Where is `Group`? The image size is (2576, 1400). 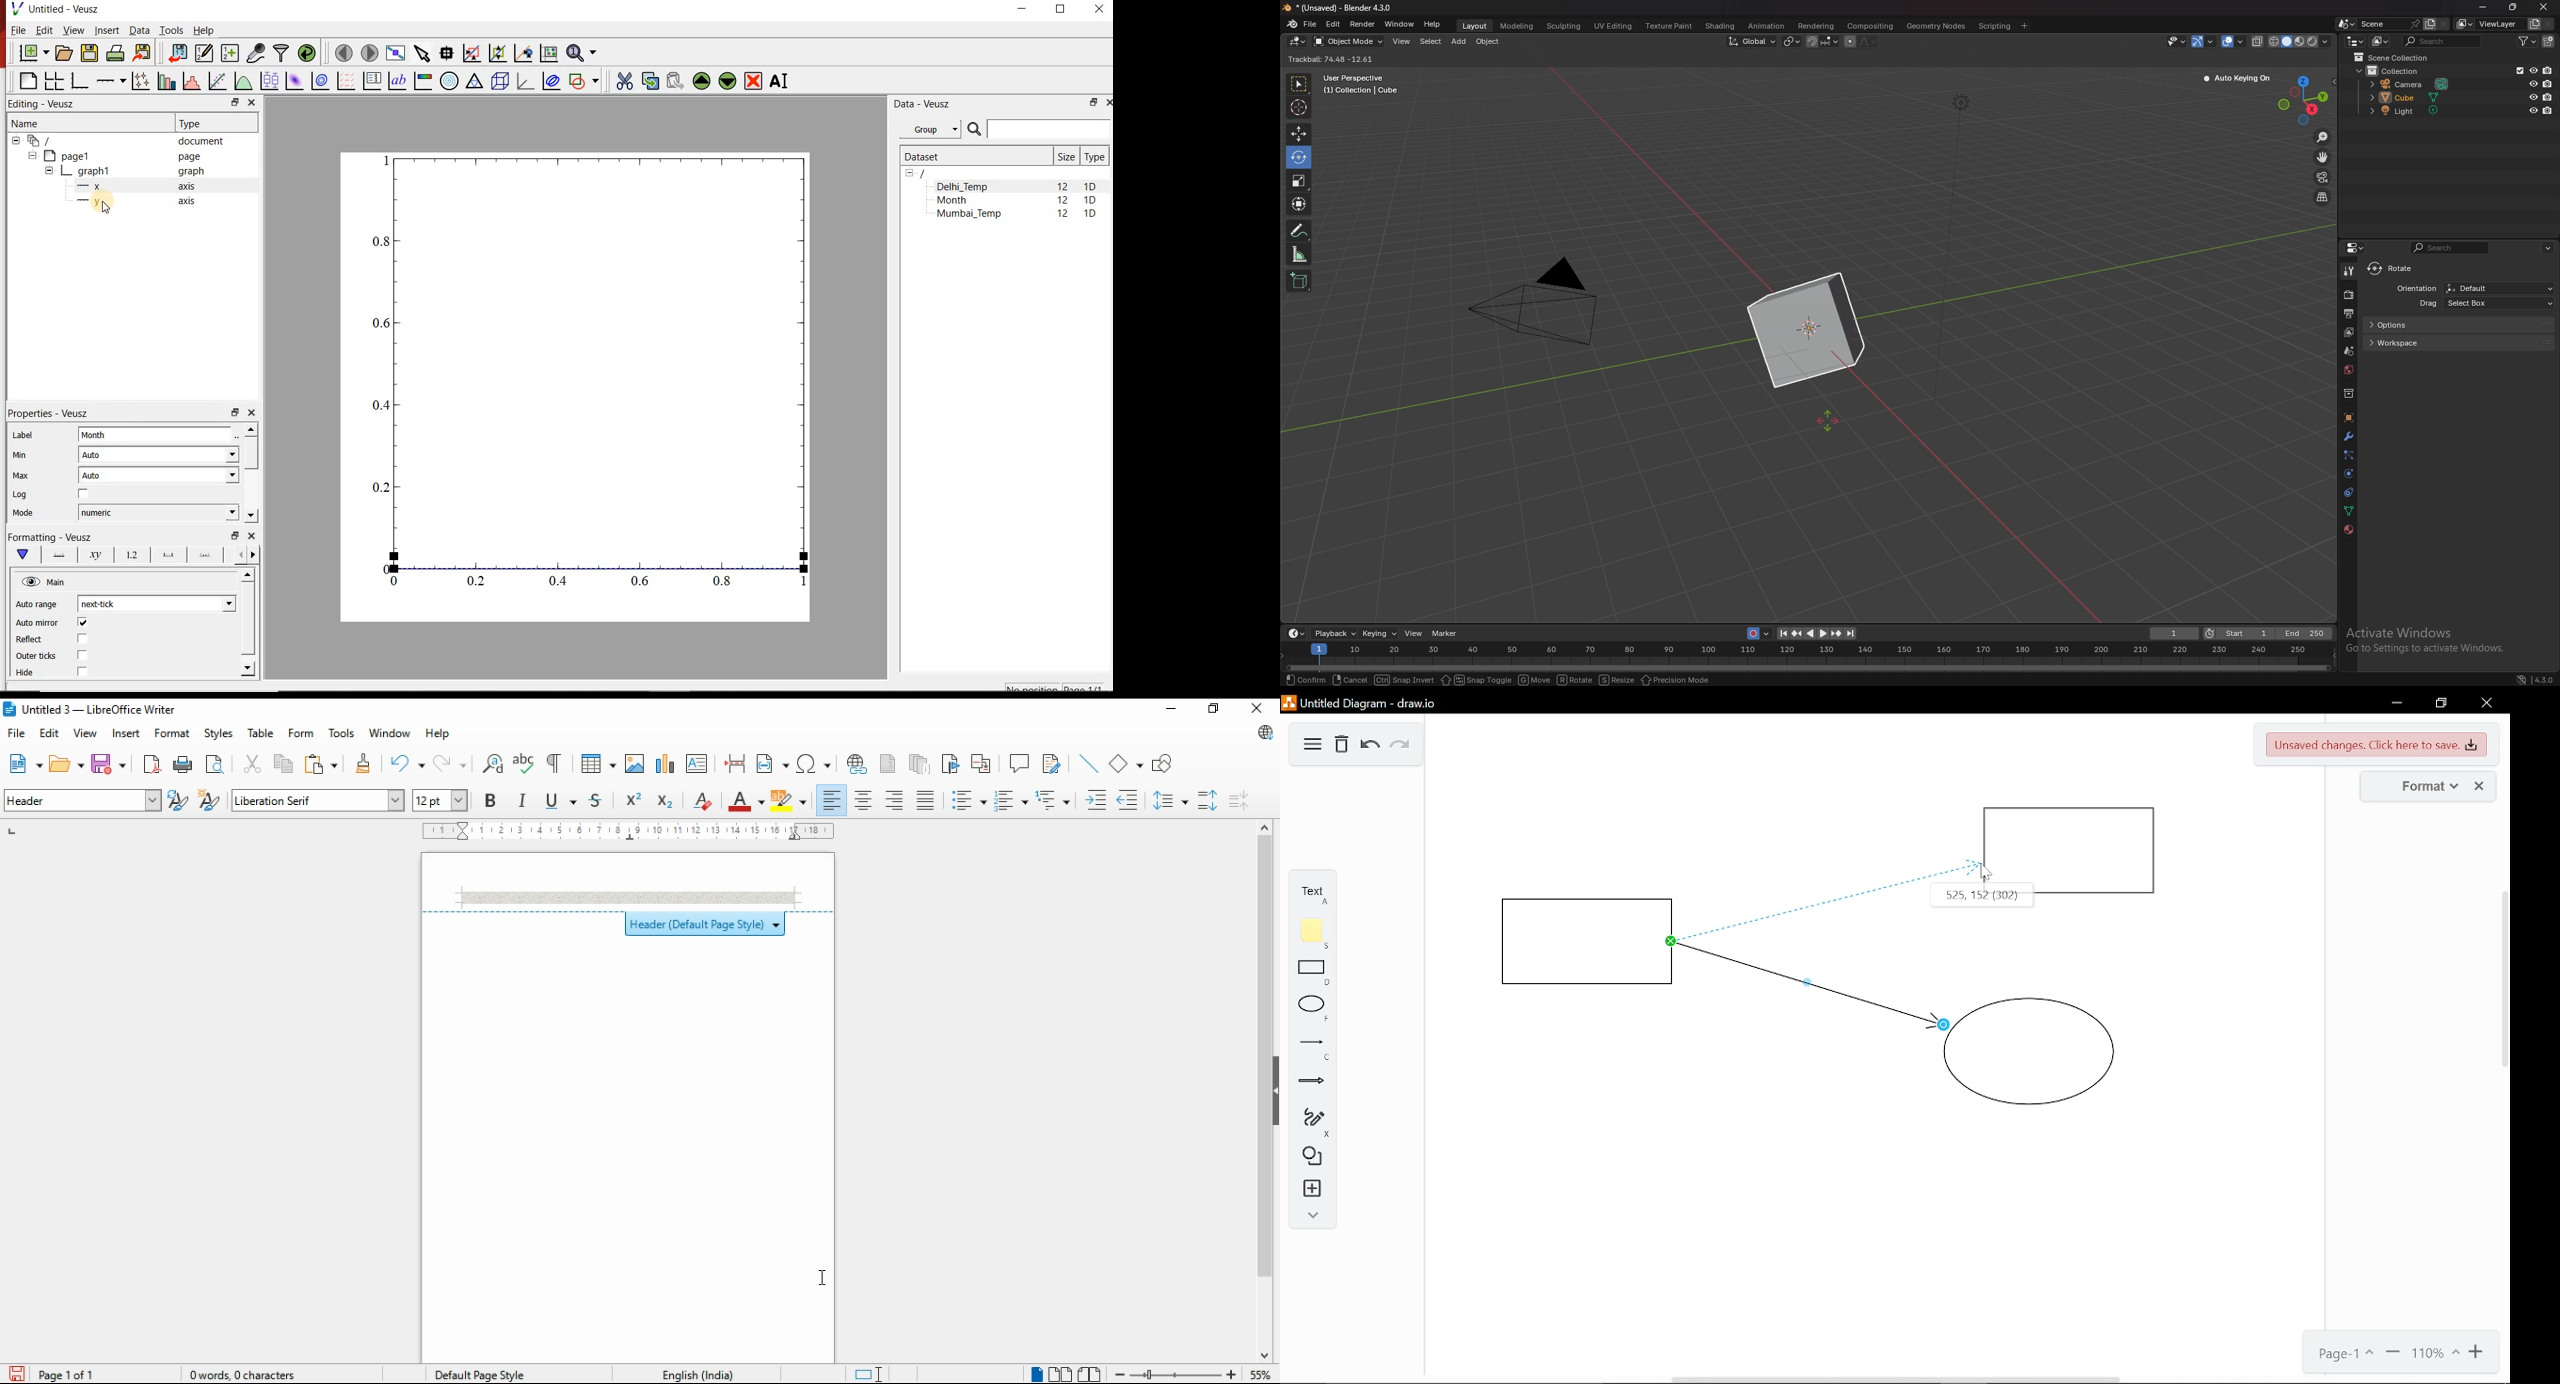
Group is located at coordinates (931, 128).